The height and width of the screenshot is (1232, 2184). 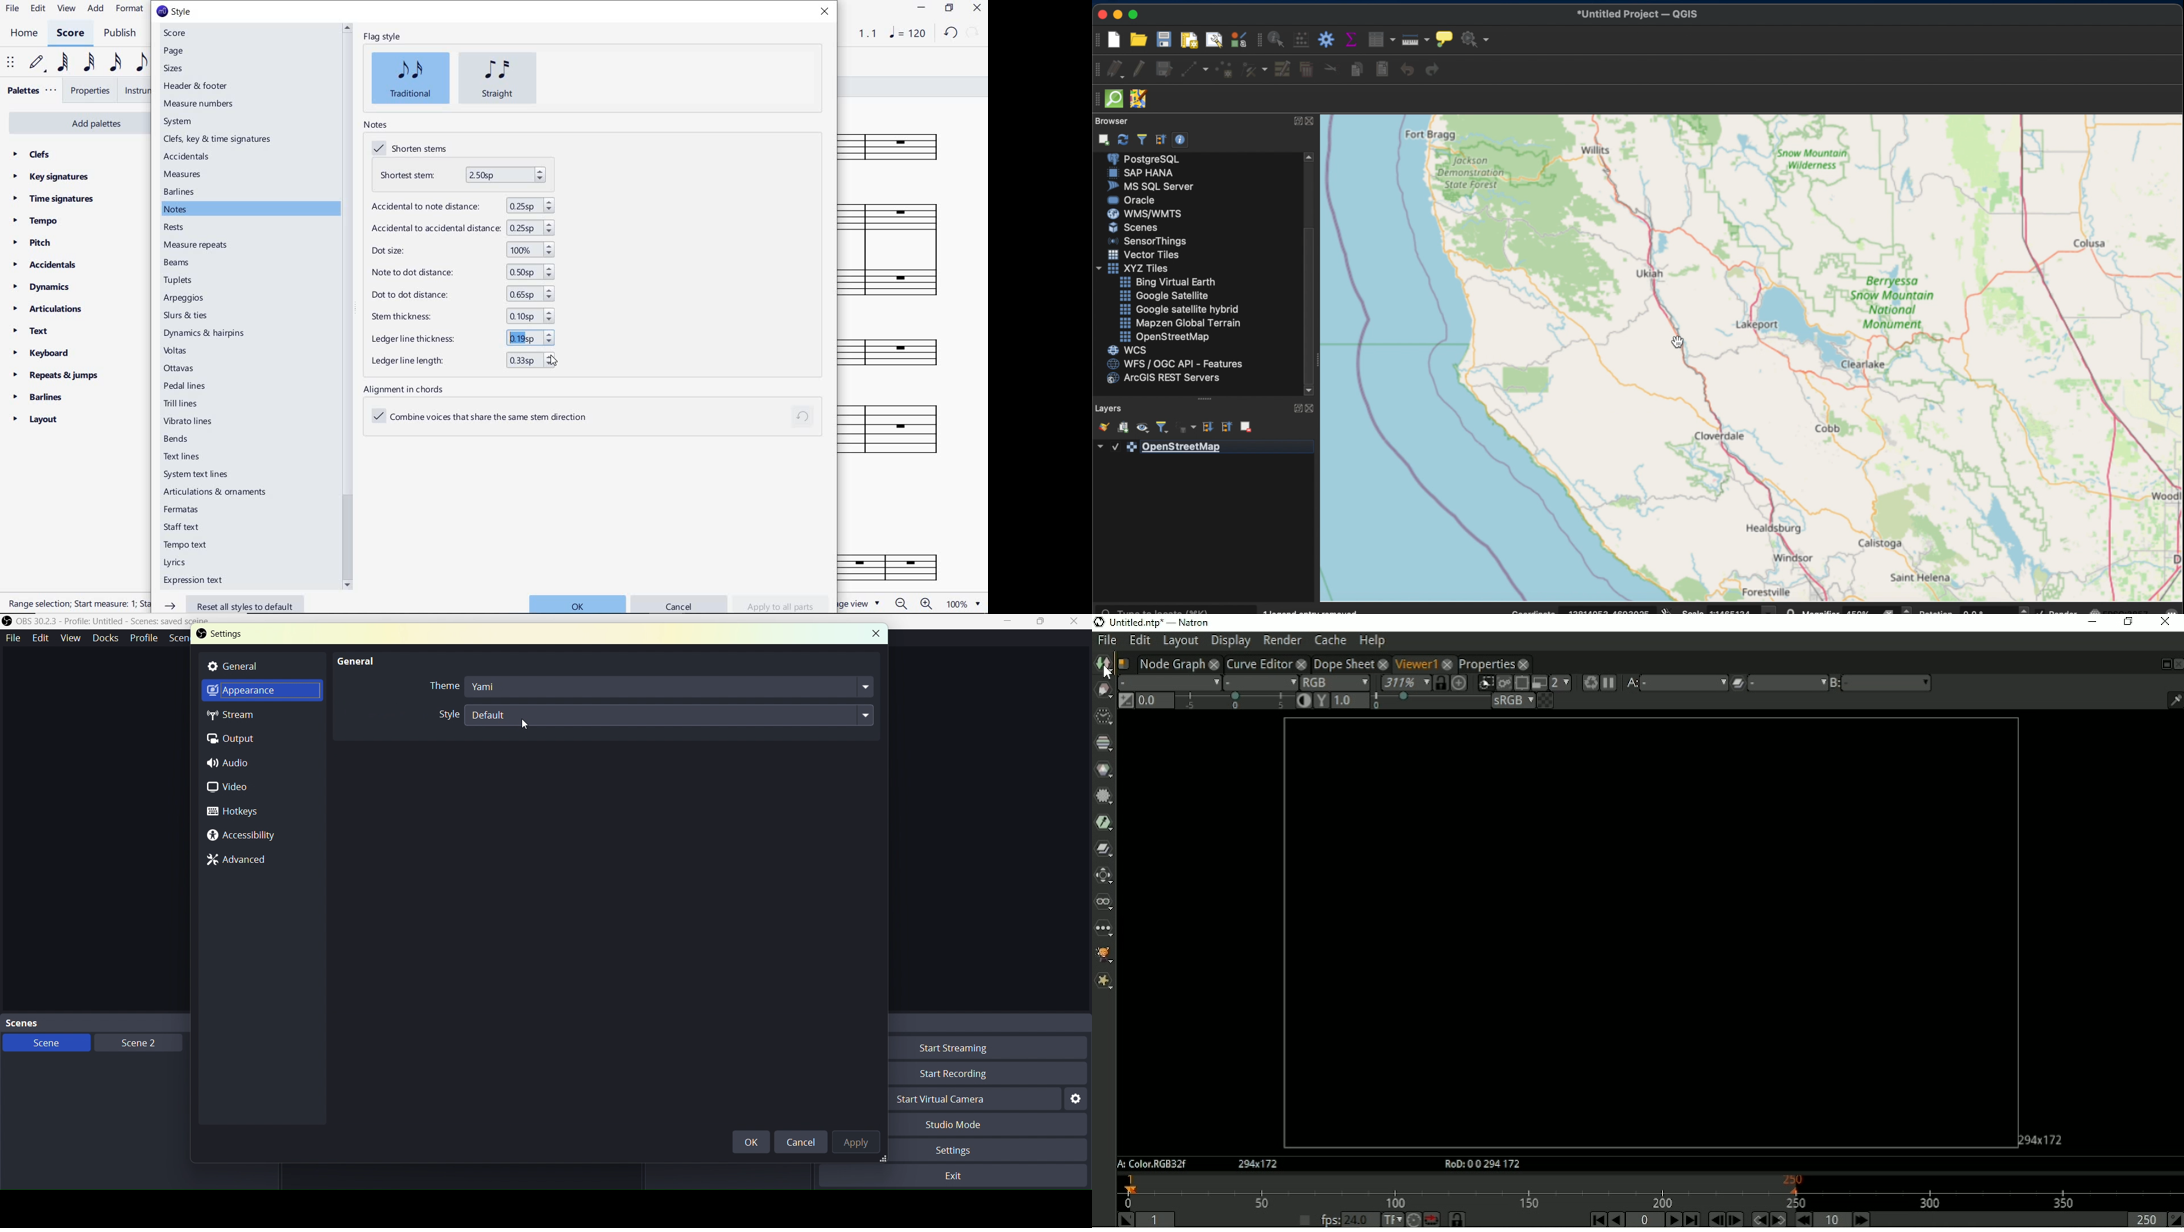 What do you see at coordinates (257, 666) in the screenshot?
I see `General` at bounding box center [257, 666].